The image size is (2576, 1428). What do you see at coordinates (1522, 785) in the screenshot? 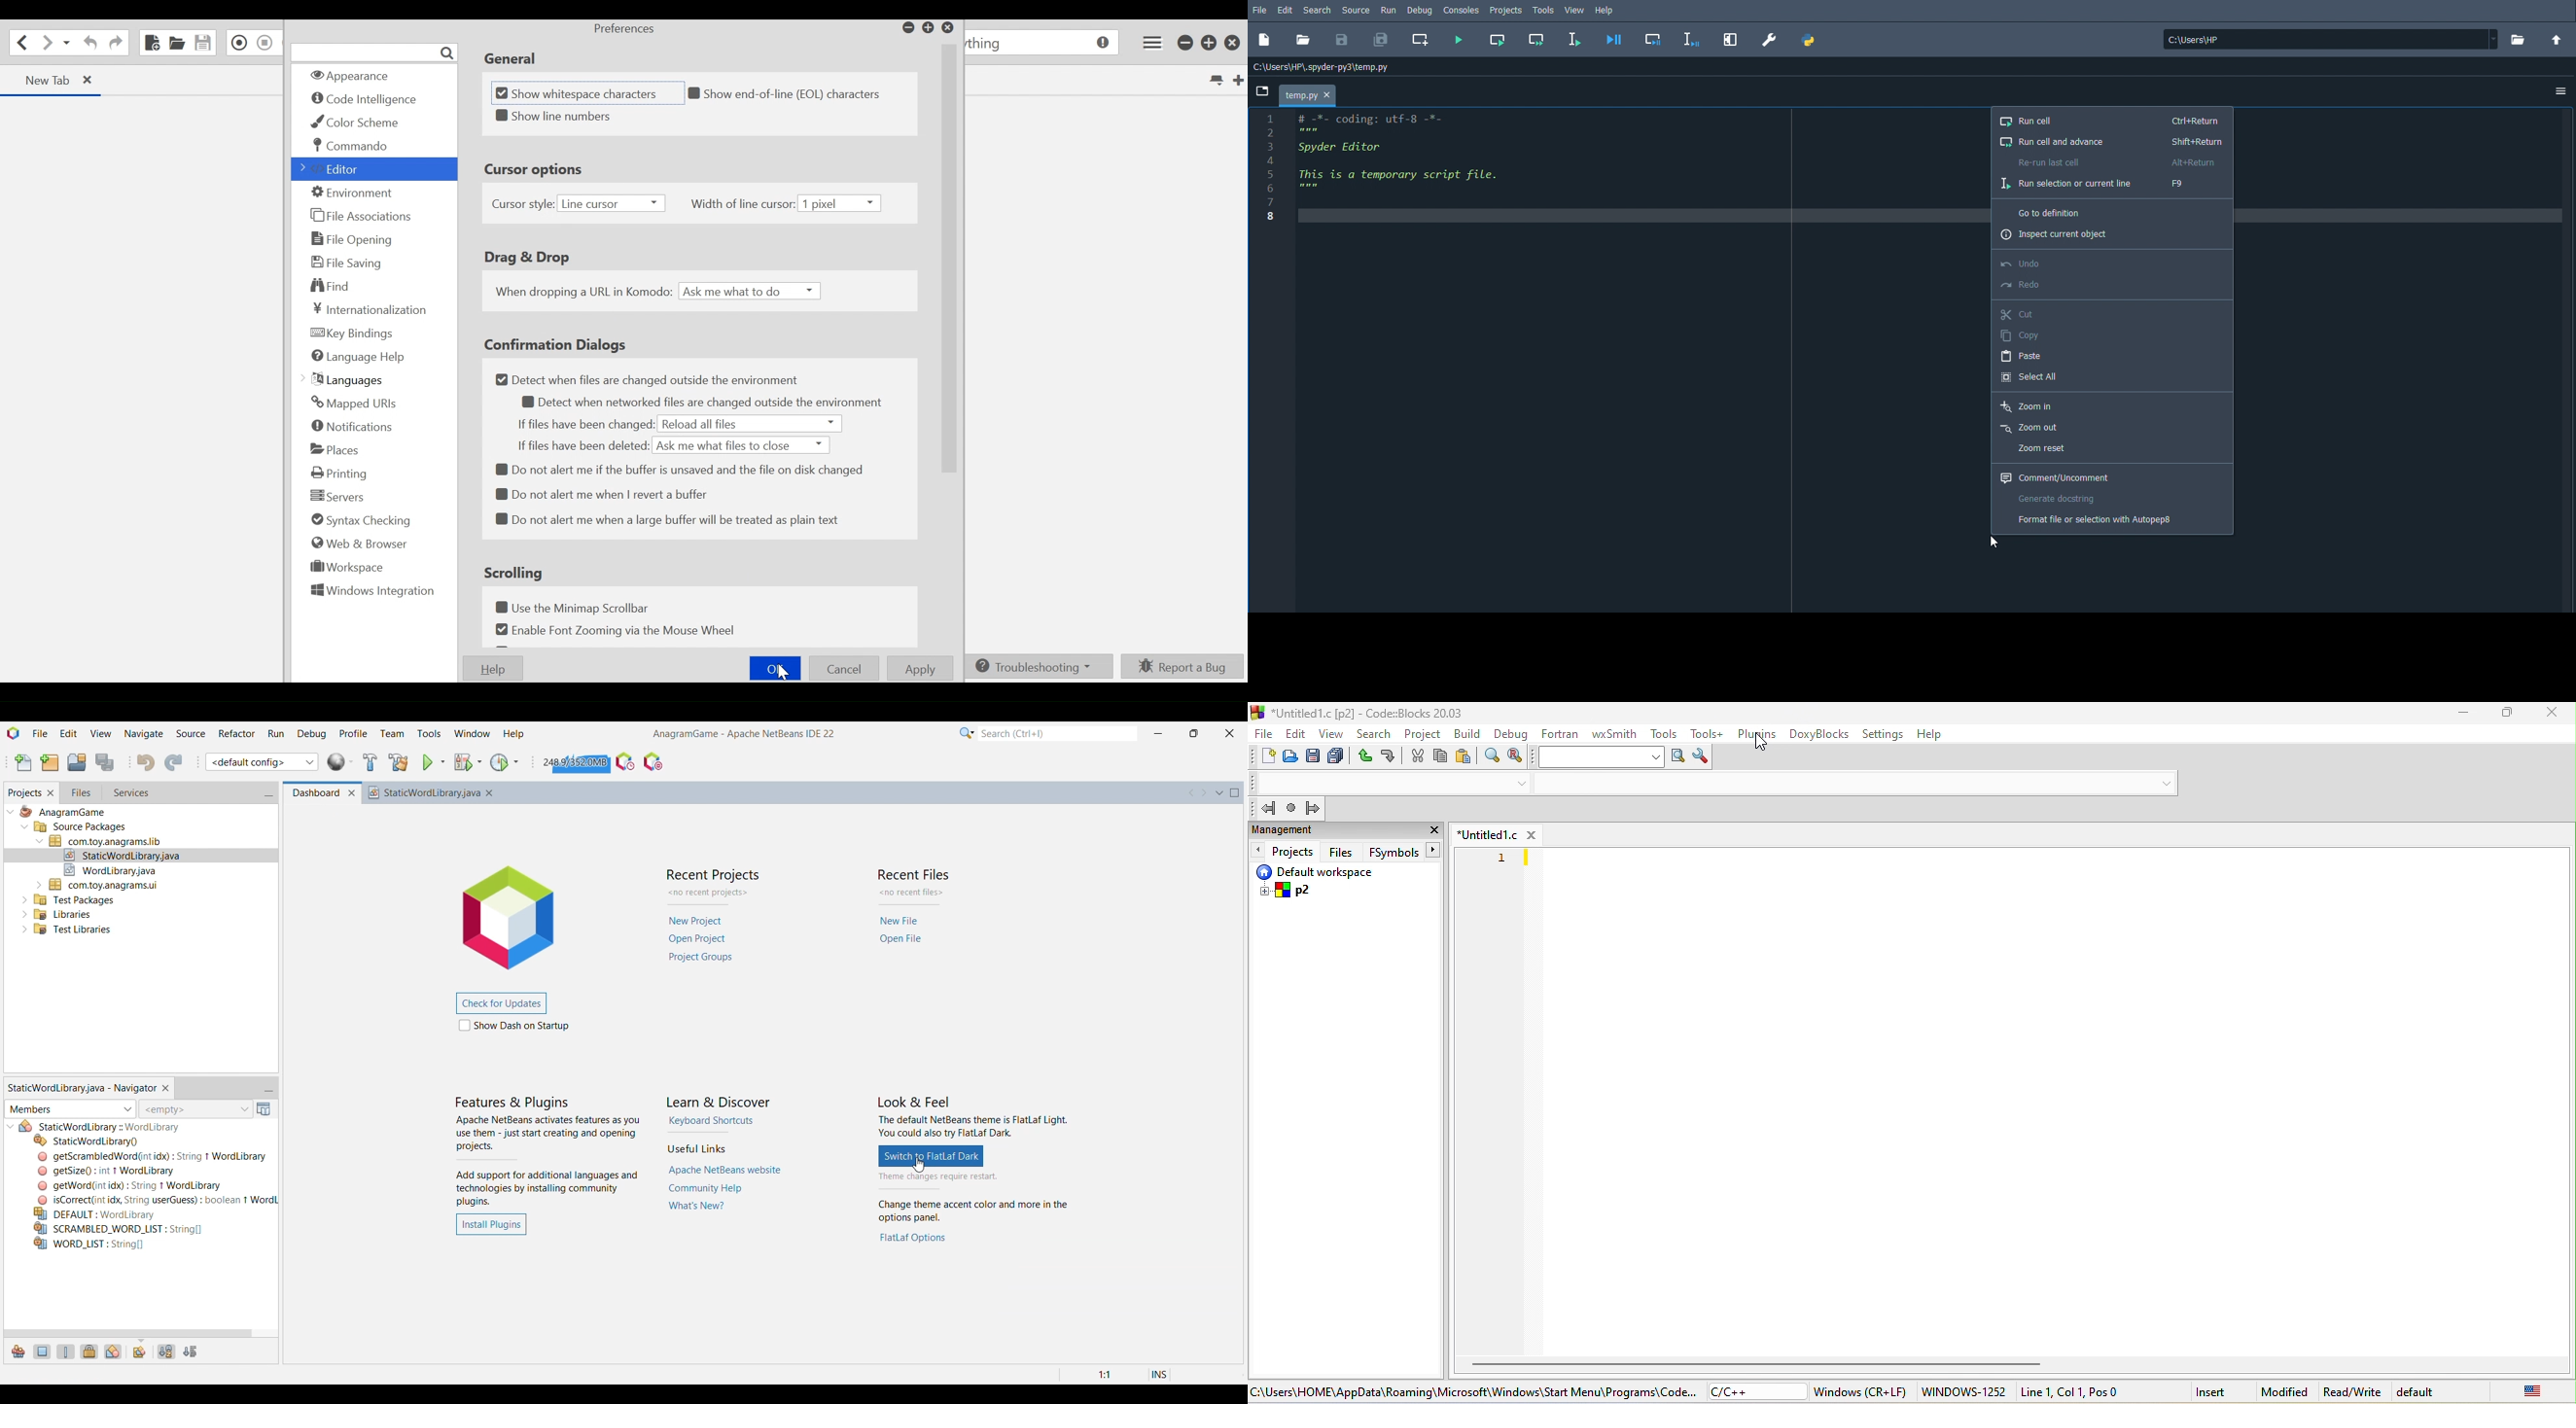
I see `drop down` at bounding box center [1522, 785].